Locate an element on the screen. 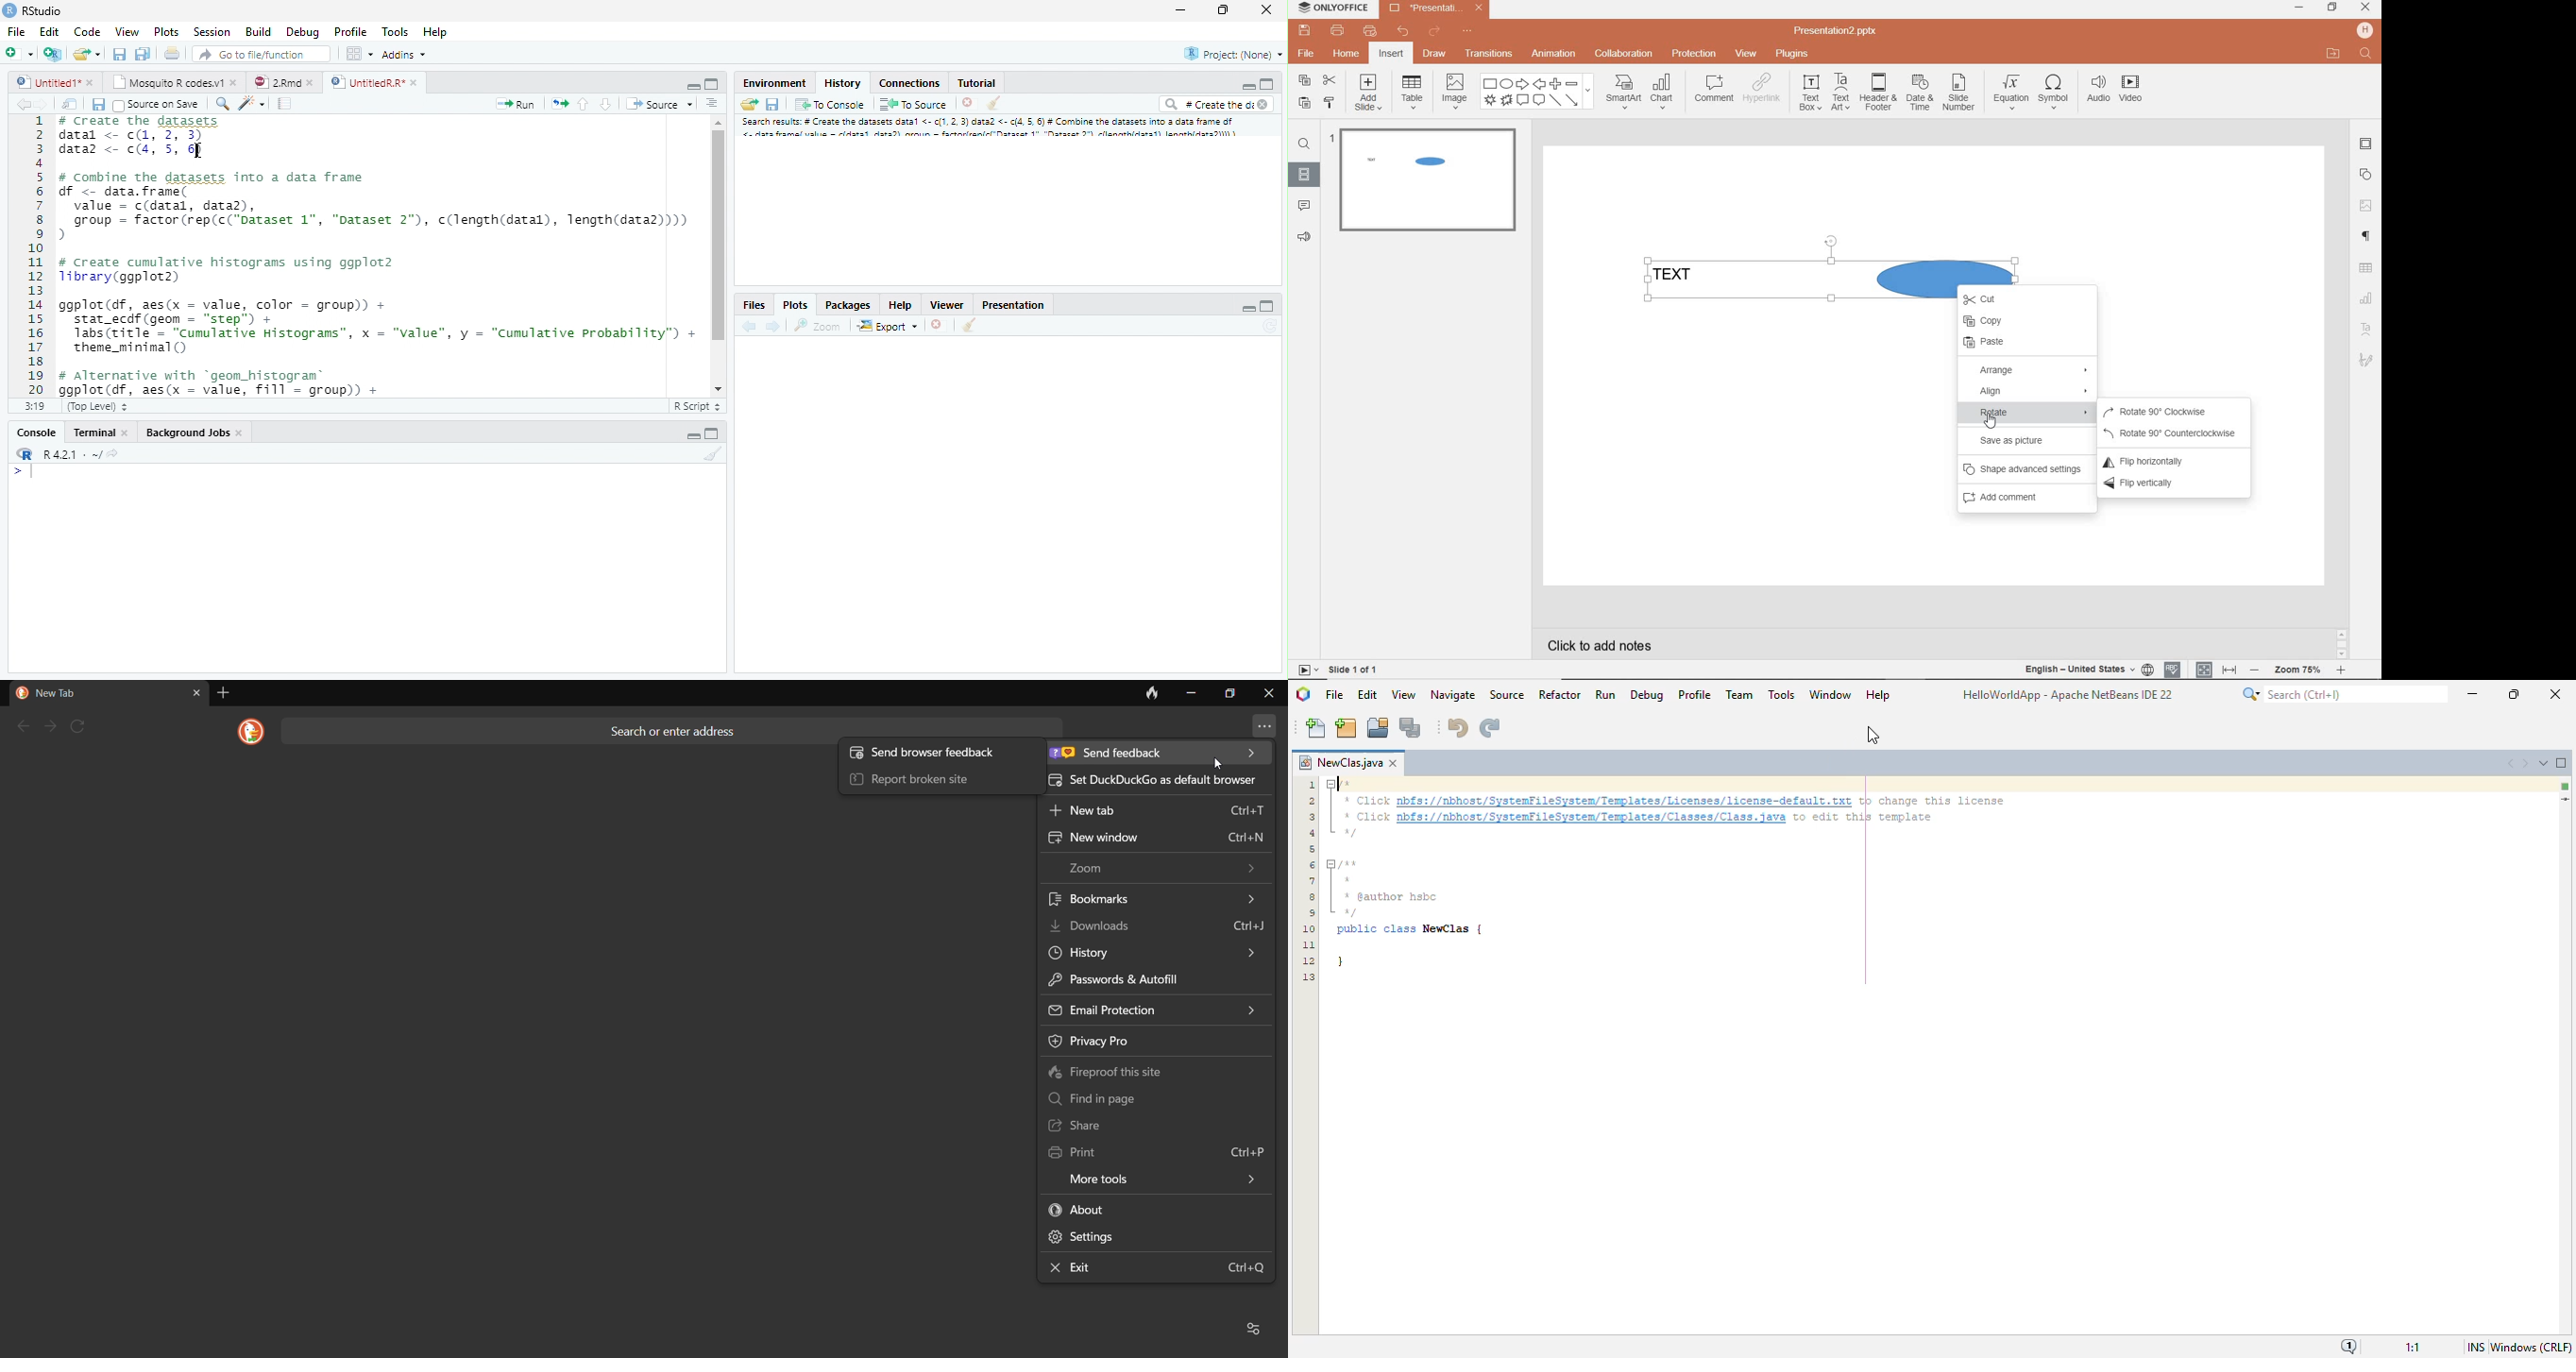  Alignment is located at coordinates (713, 107).